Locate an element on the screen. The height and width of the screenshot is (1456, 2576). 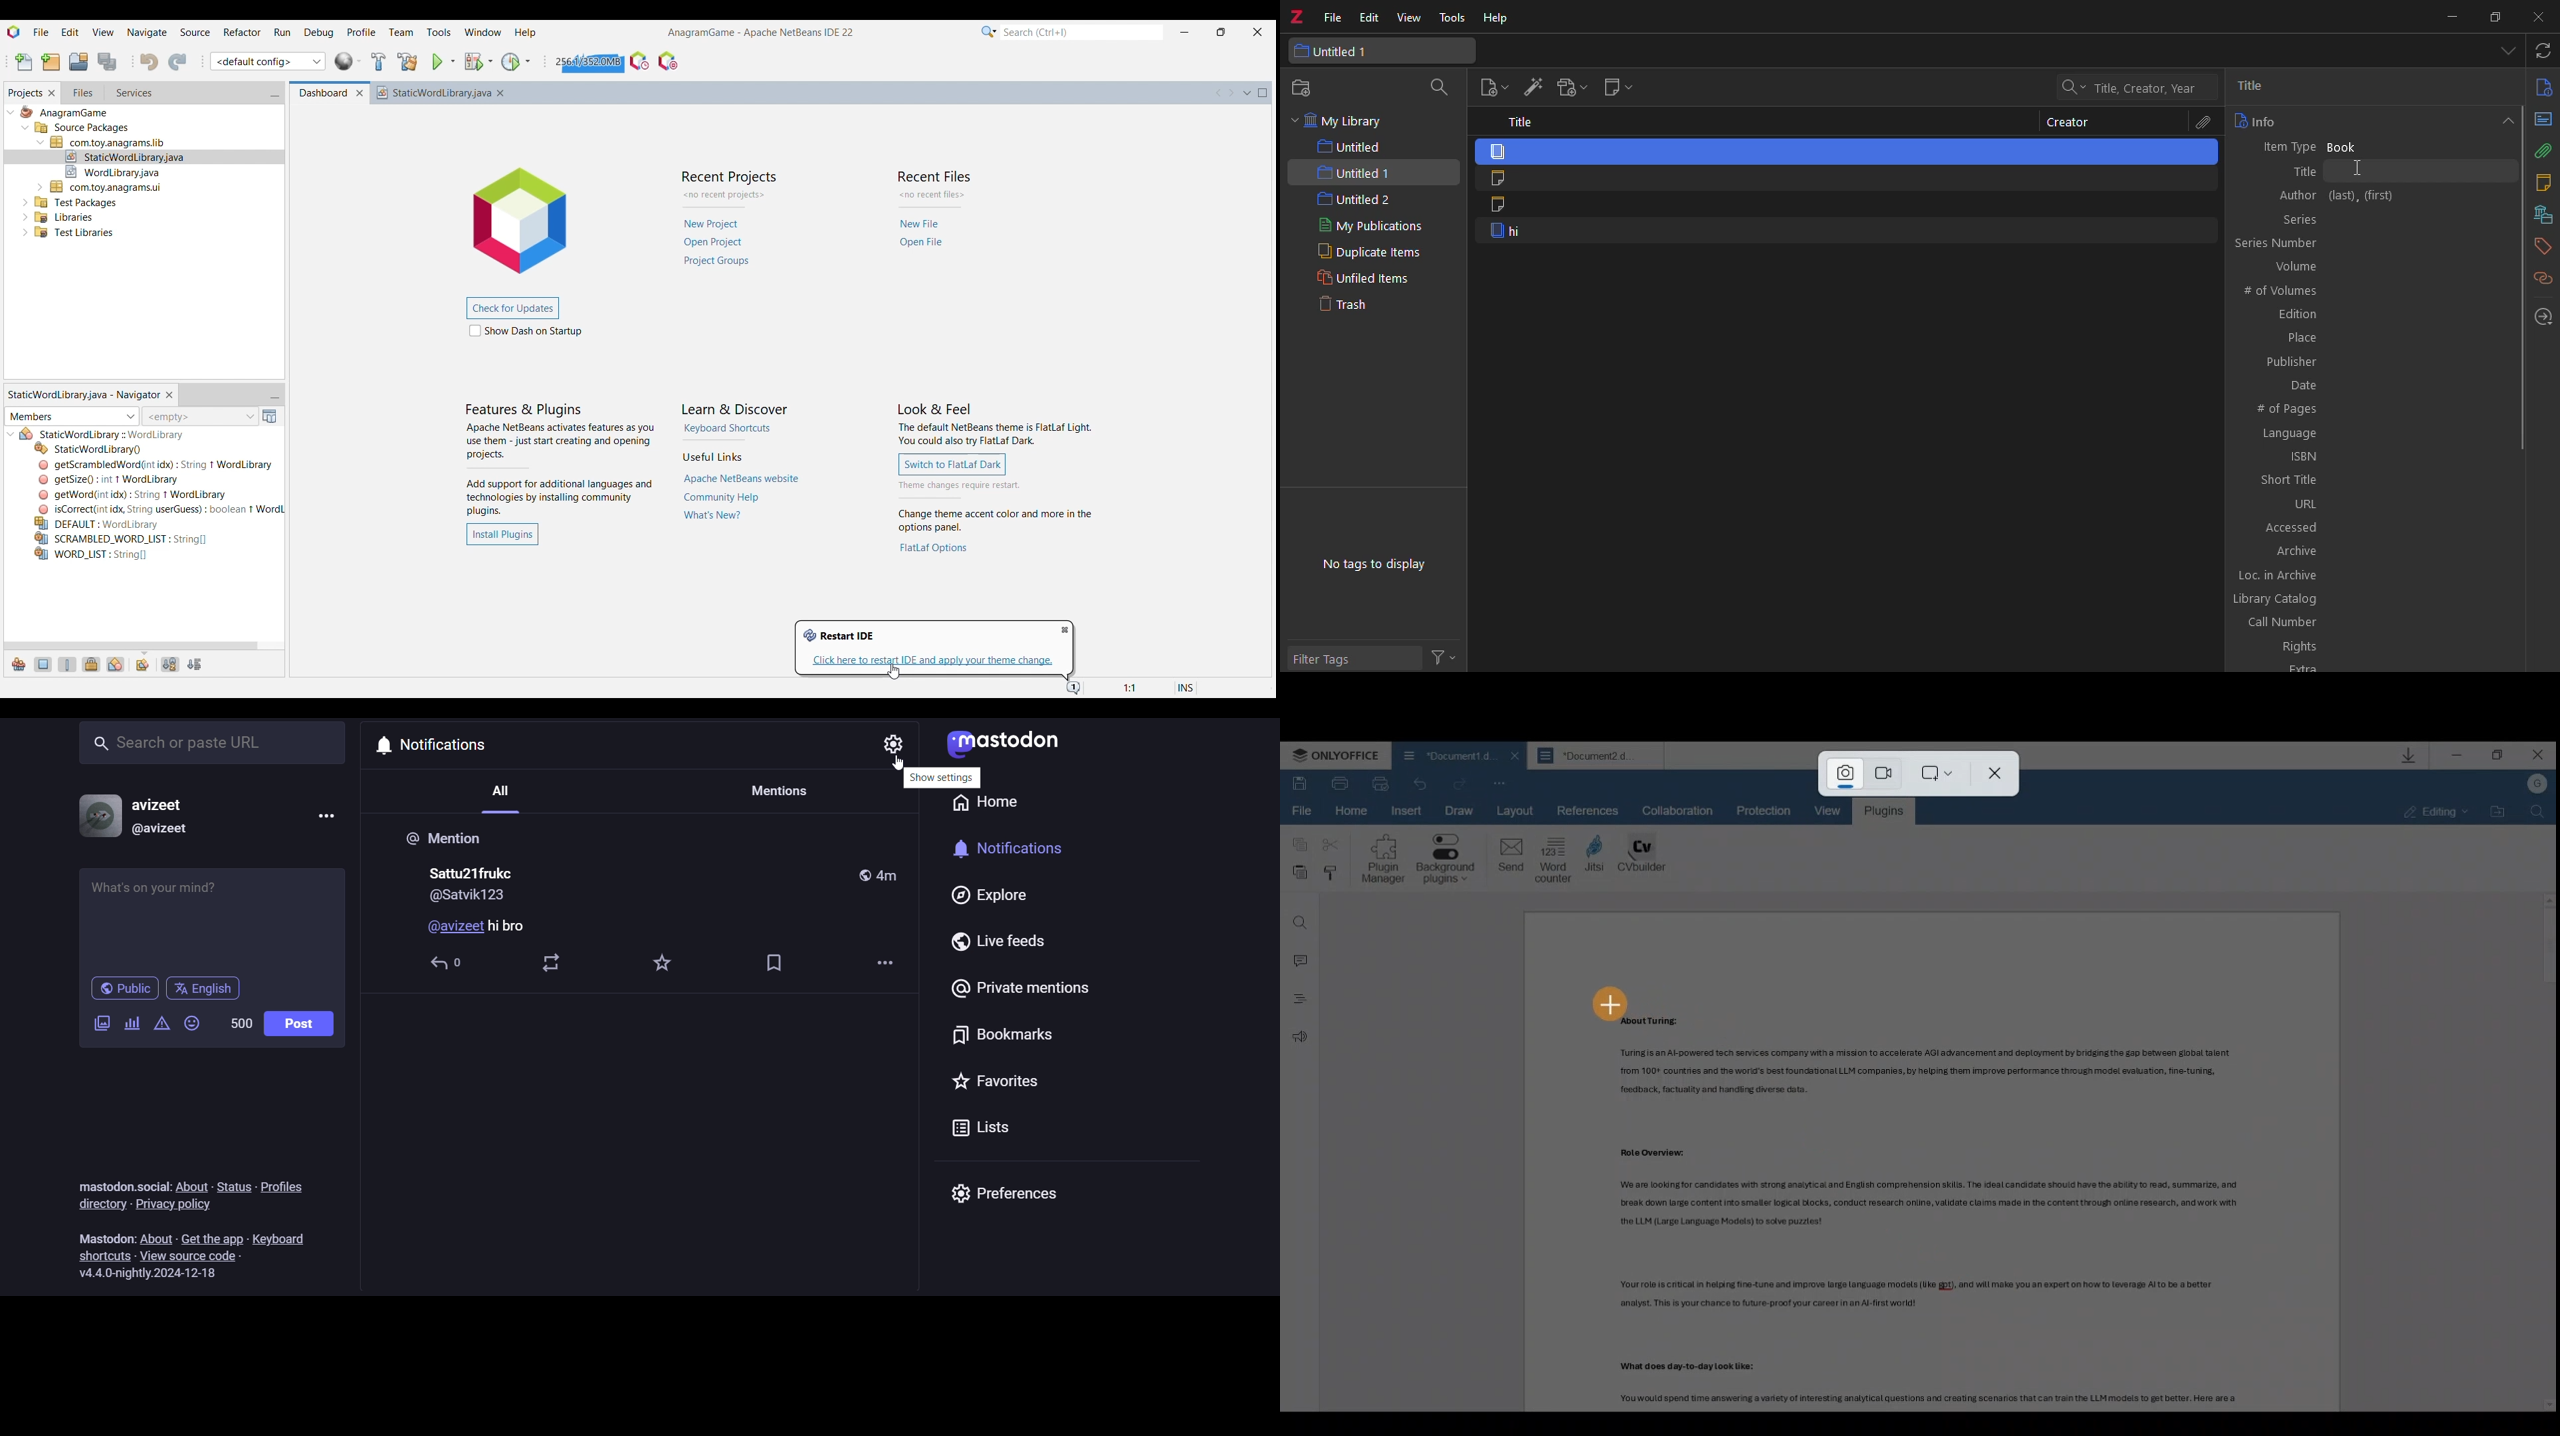
Sort by name is located at coordinates (171, 665).